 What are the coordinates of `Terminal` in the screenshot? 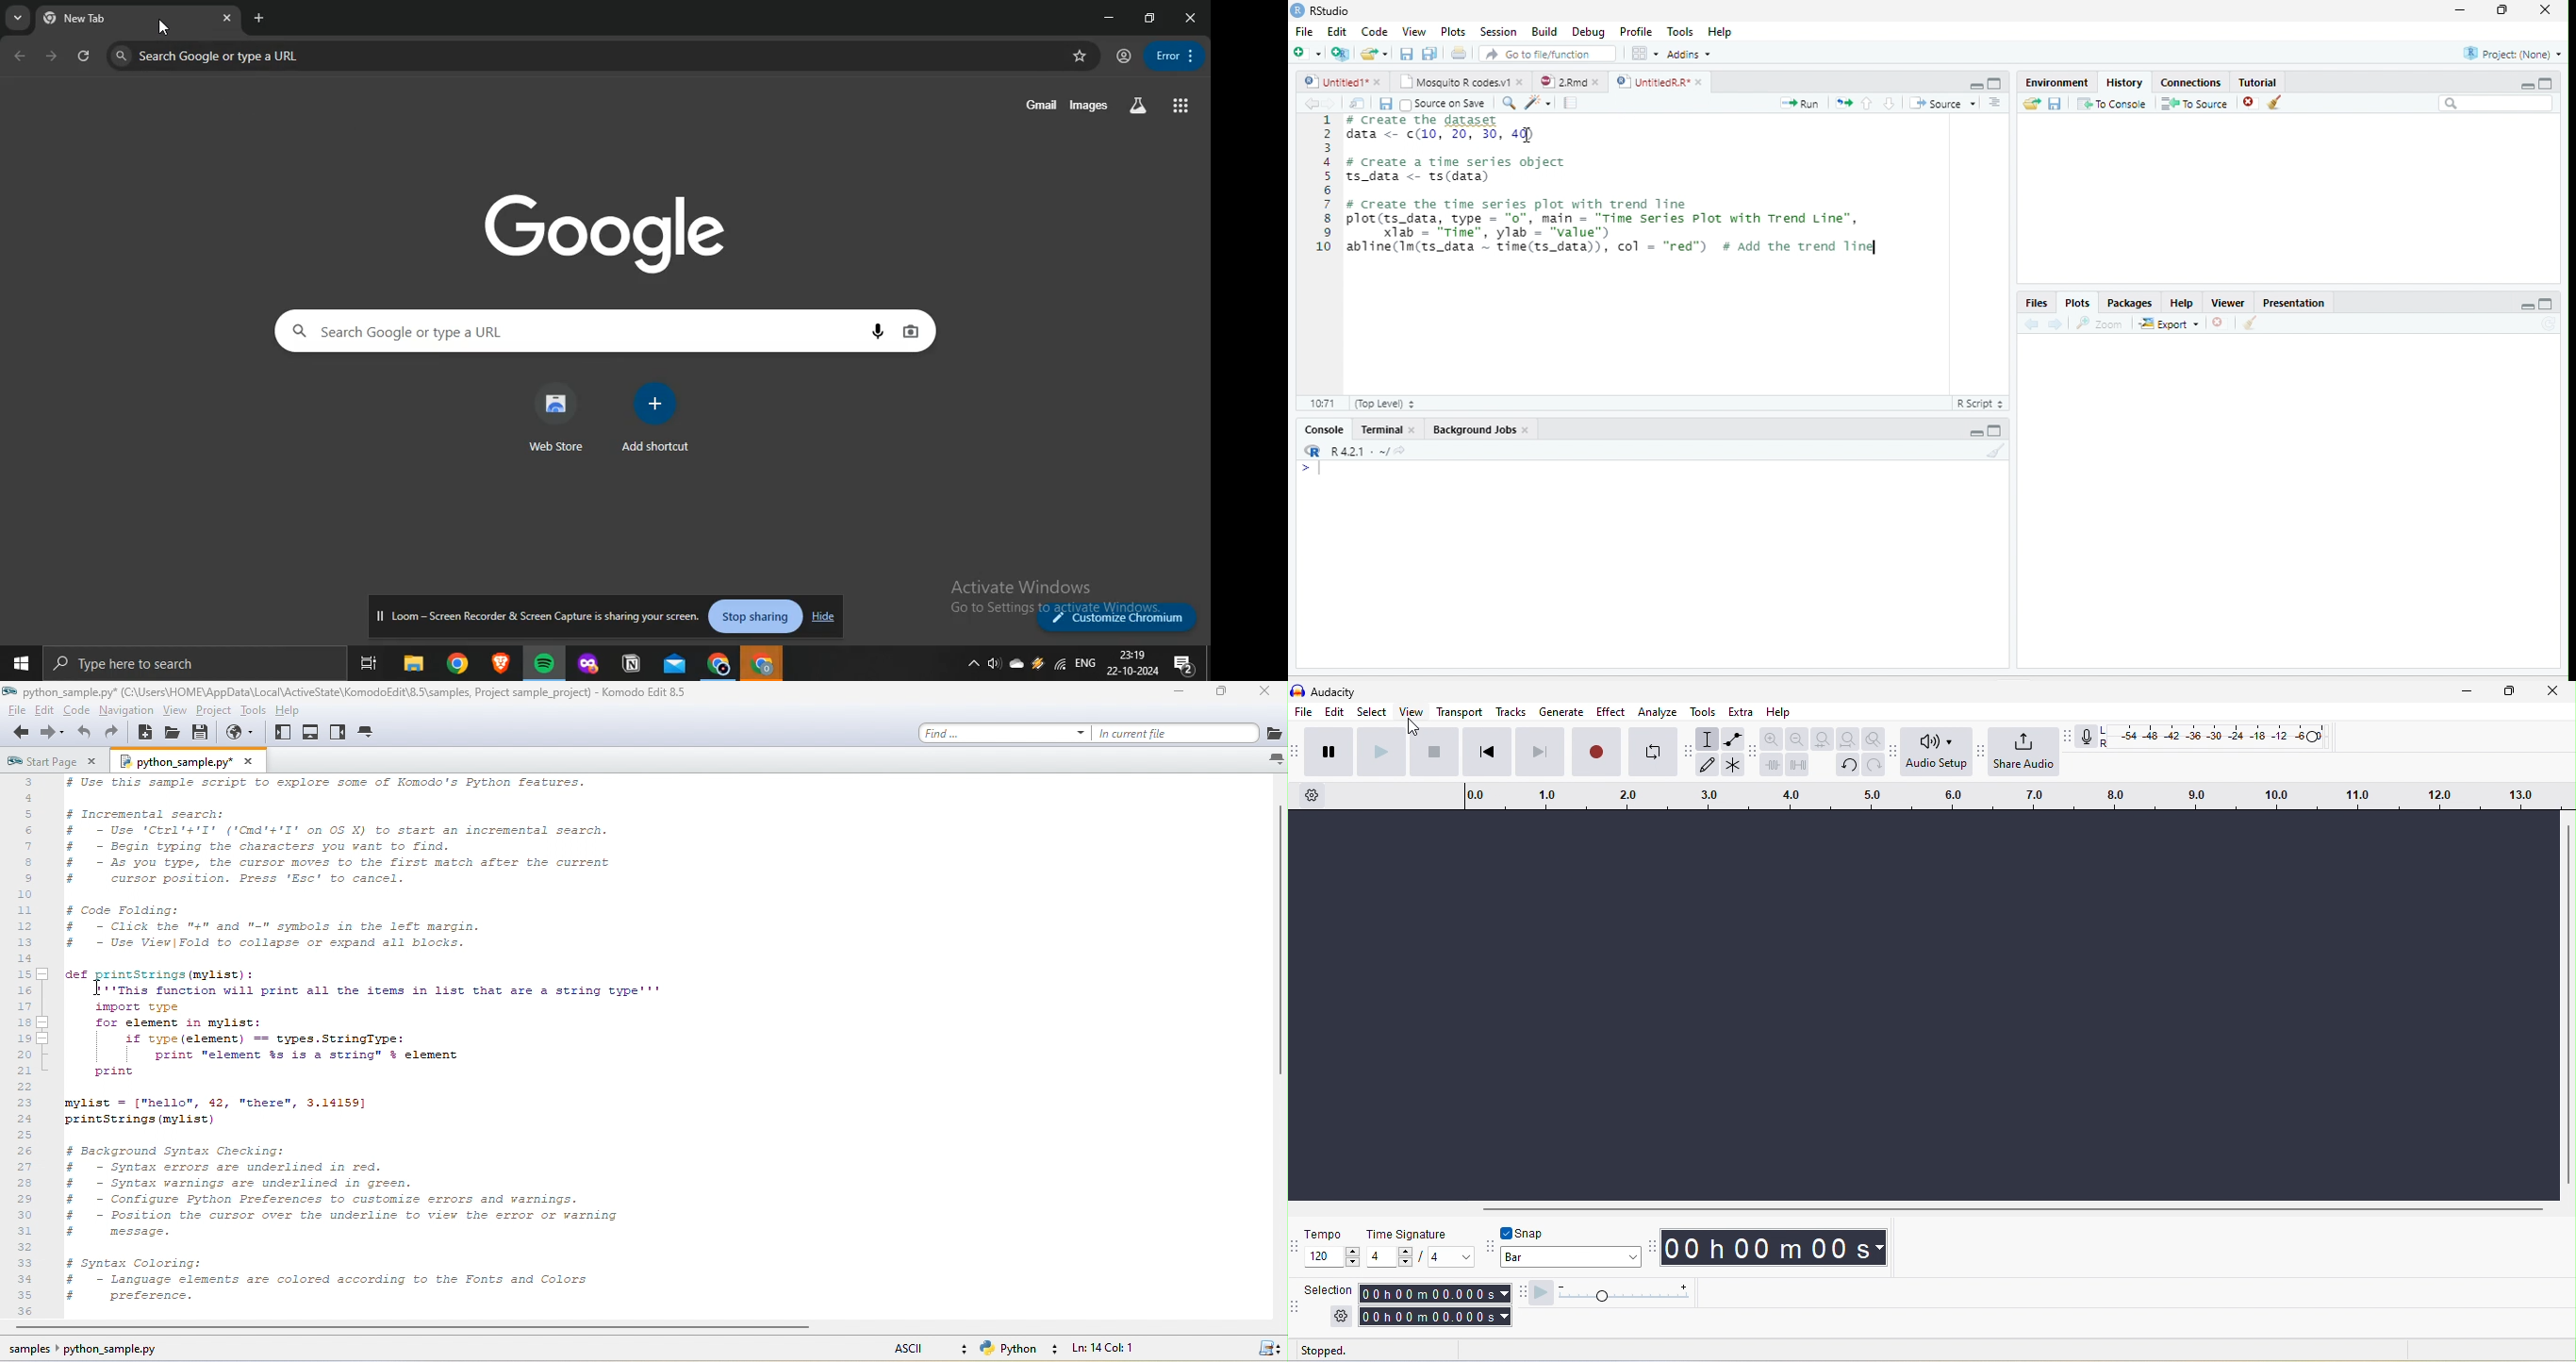 It's located at (1379, 430).